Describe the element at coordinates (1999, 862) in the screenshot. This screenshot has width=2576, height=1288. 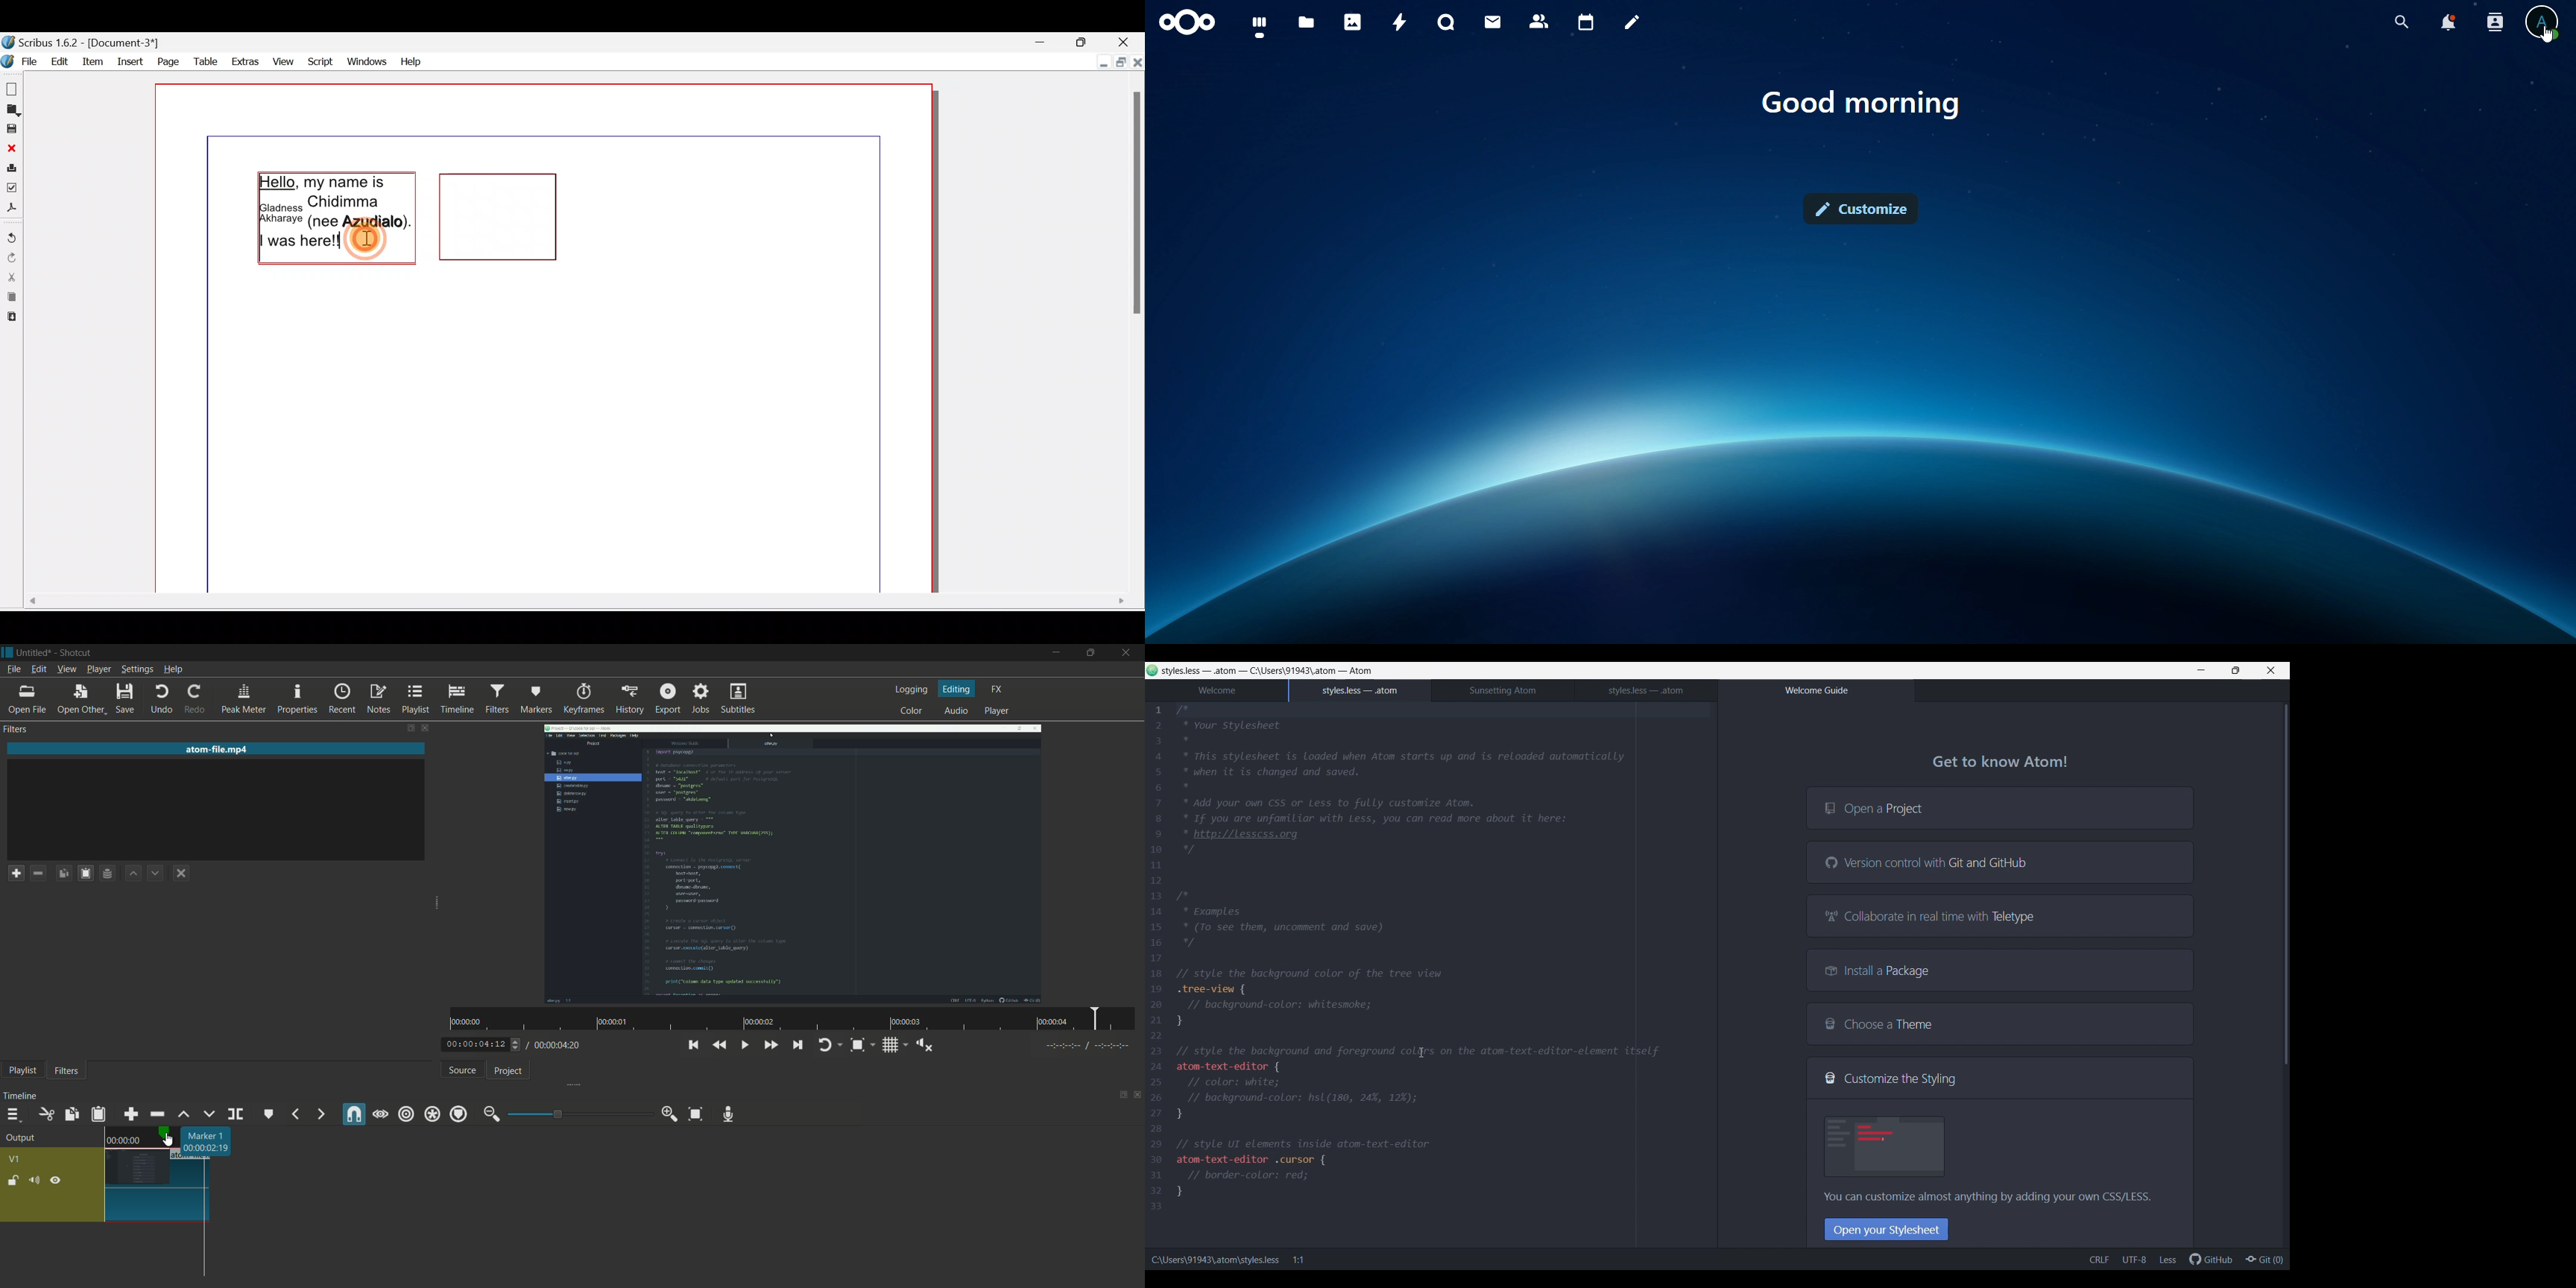
I see `Version control with Git and GitHub` at that location.